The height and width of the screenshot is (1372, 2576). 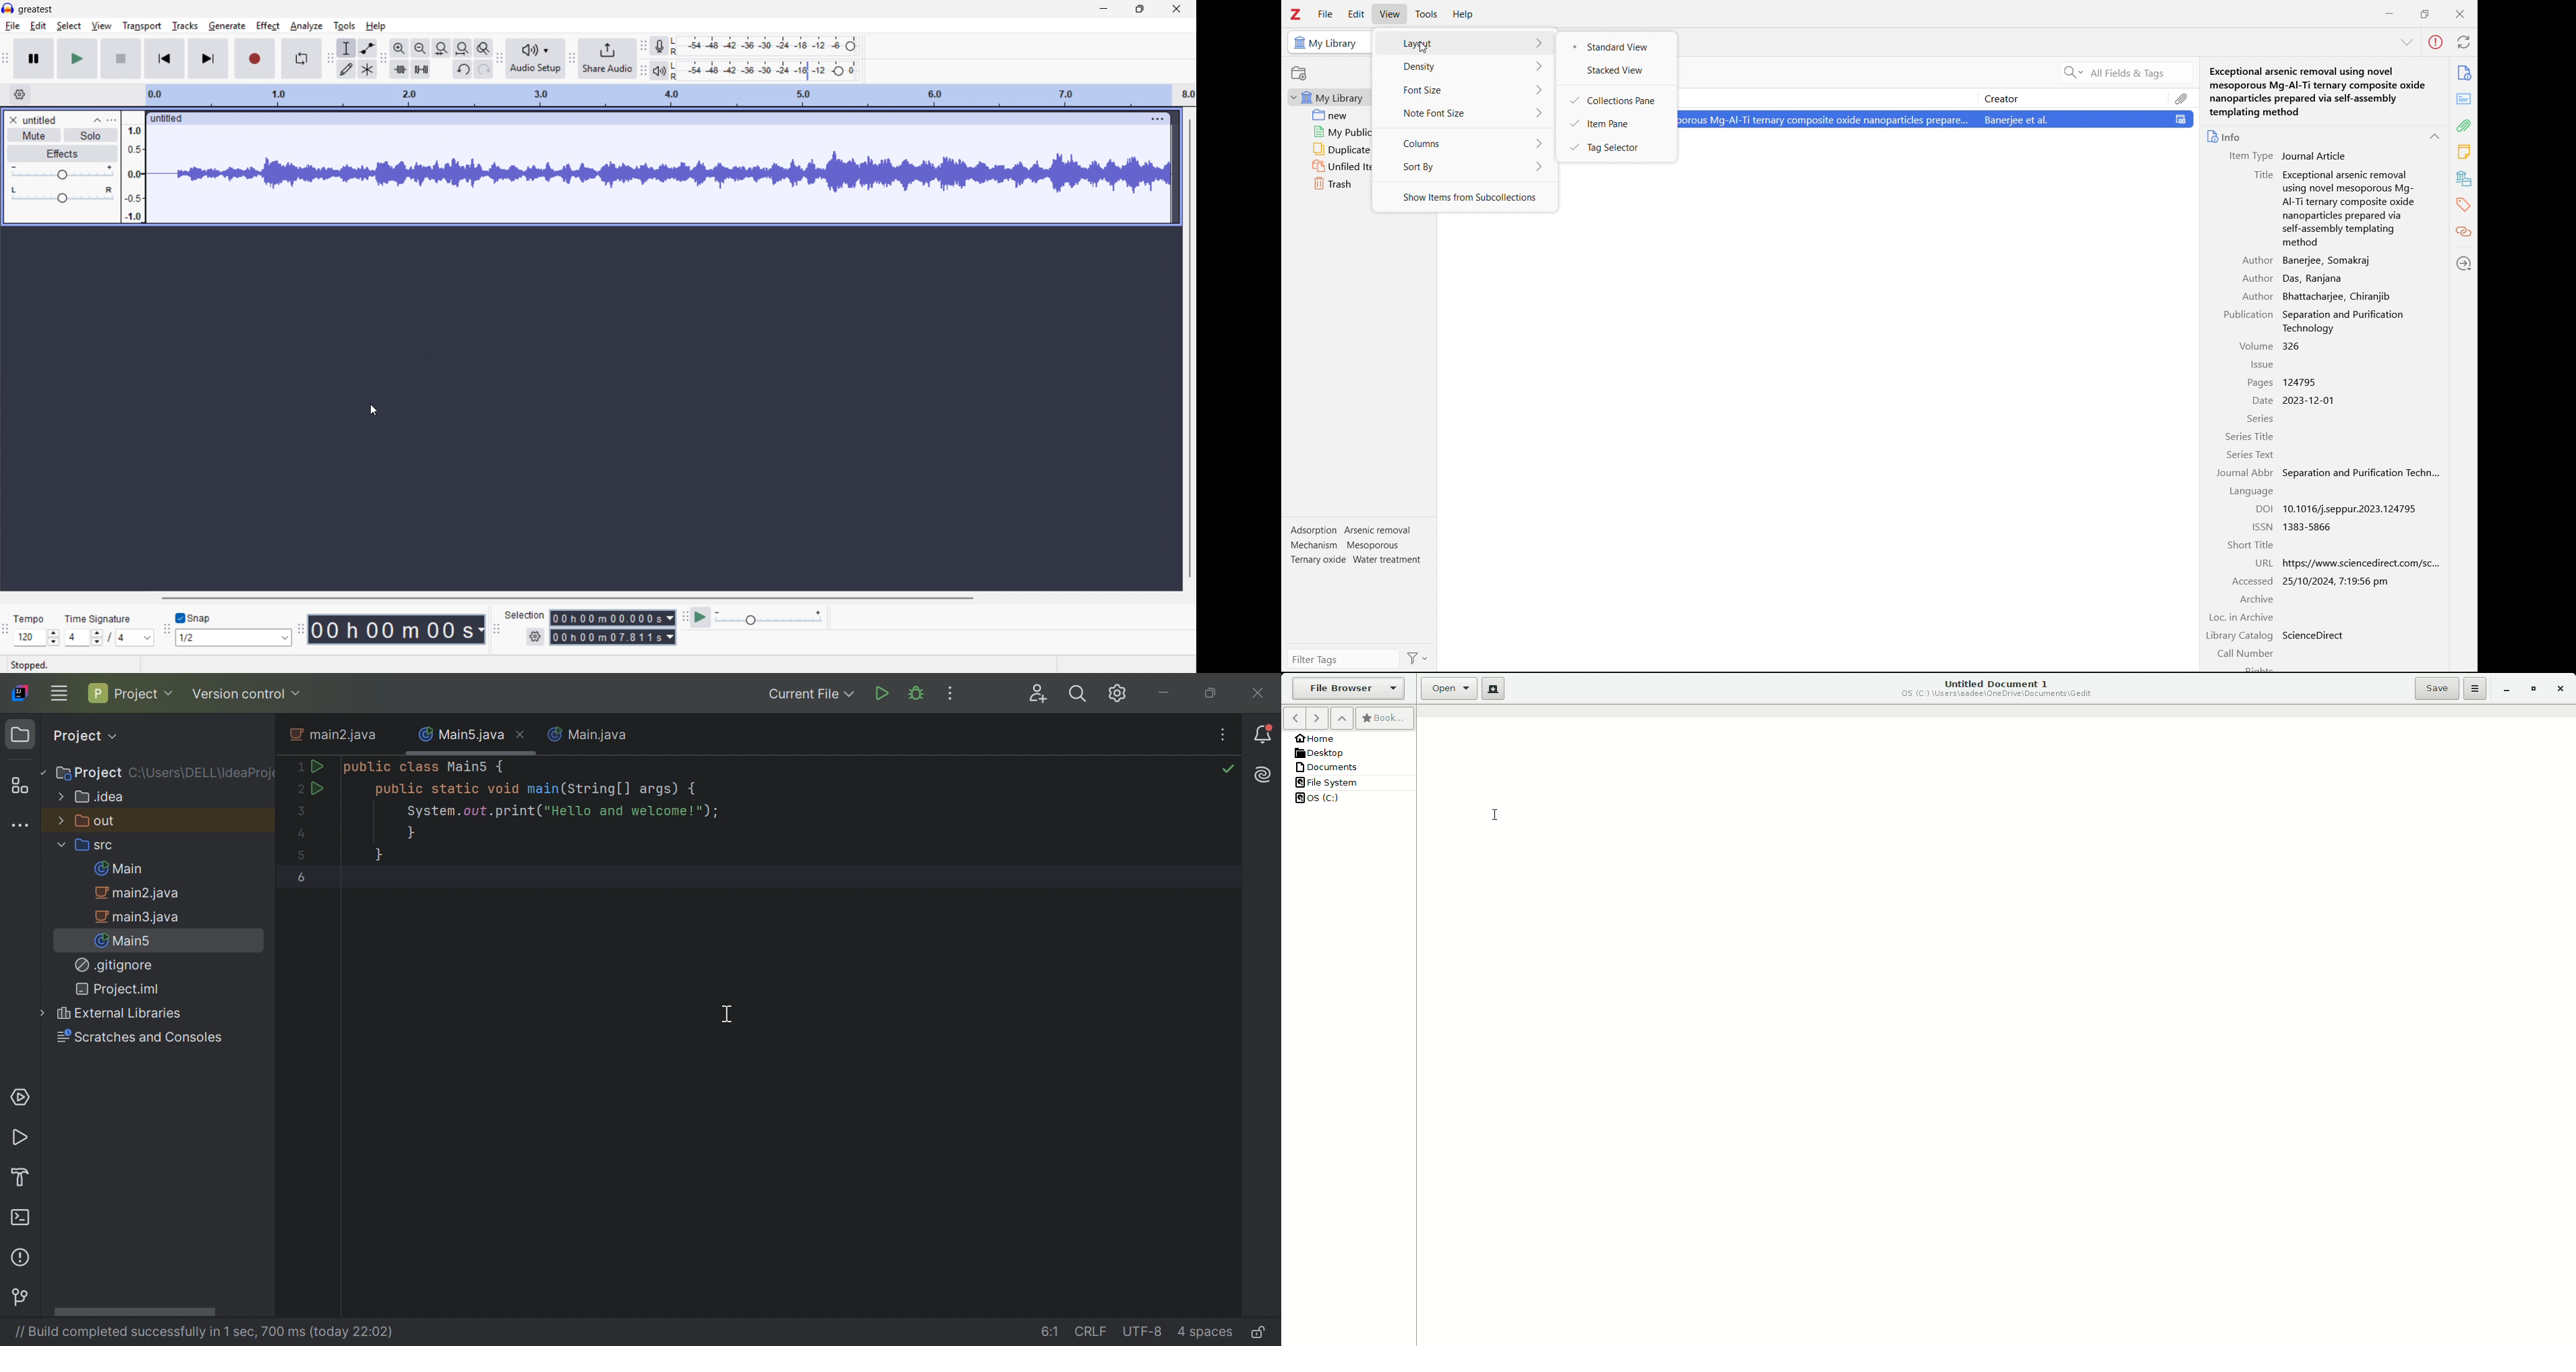 I want to click on edit, so click(x=1356, y=15).